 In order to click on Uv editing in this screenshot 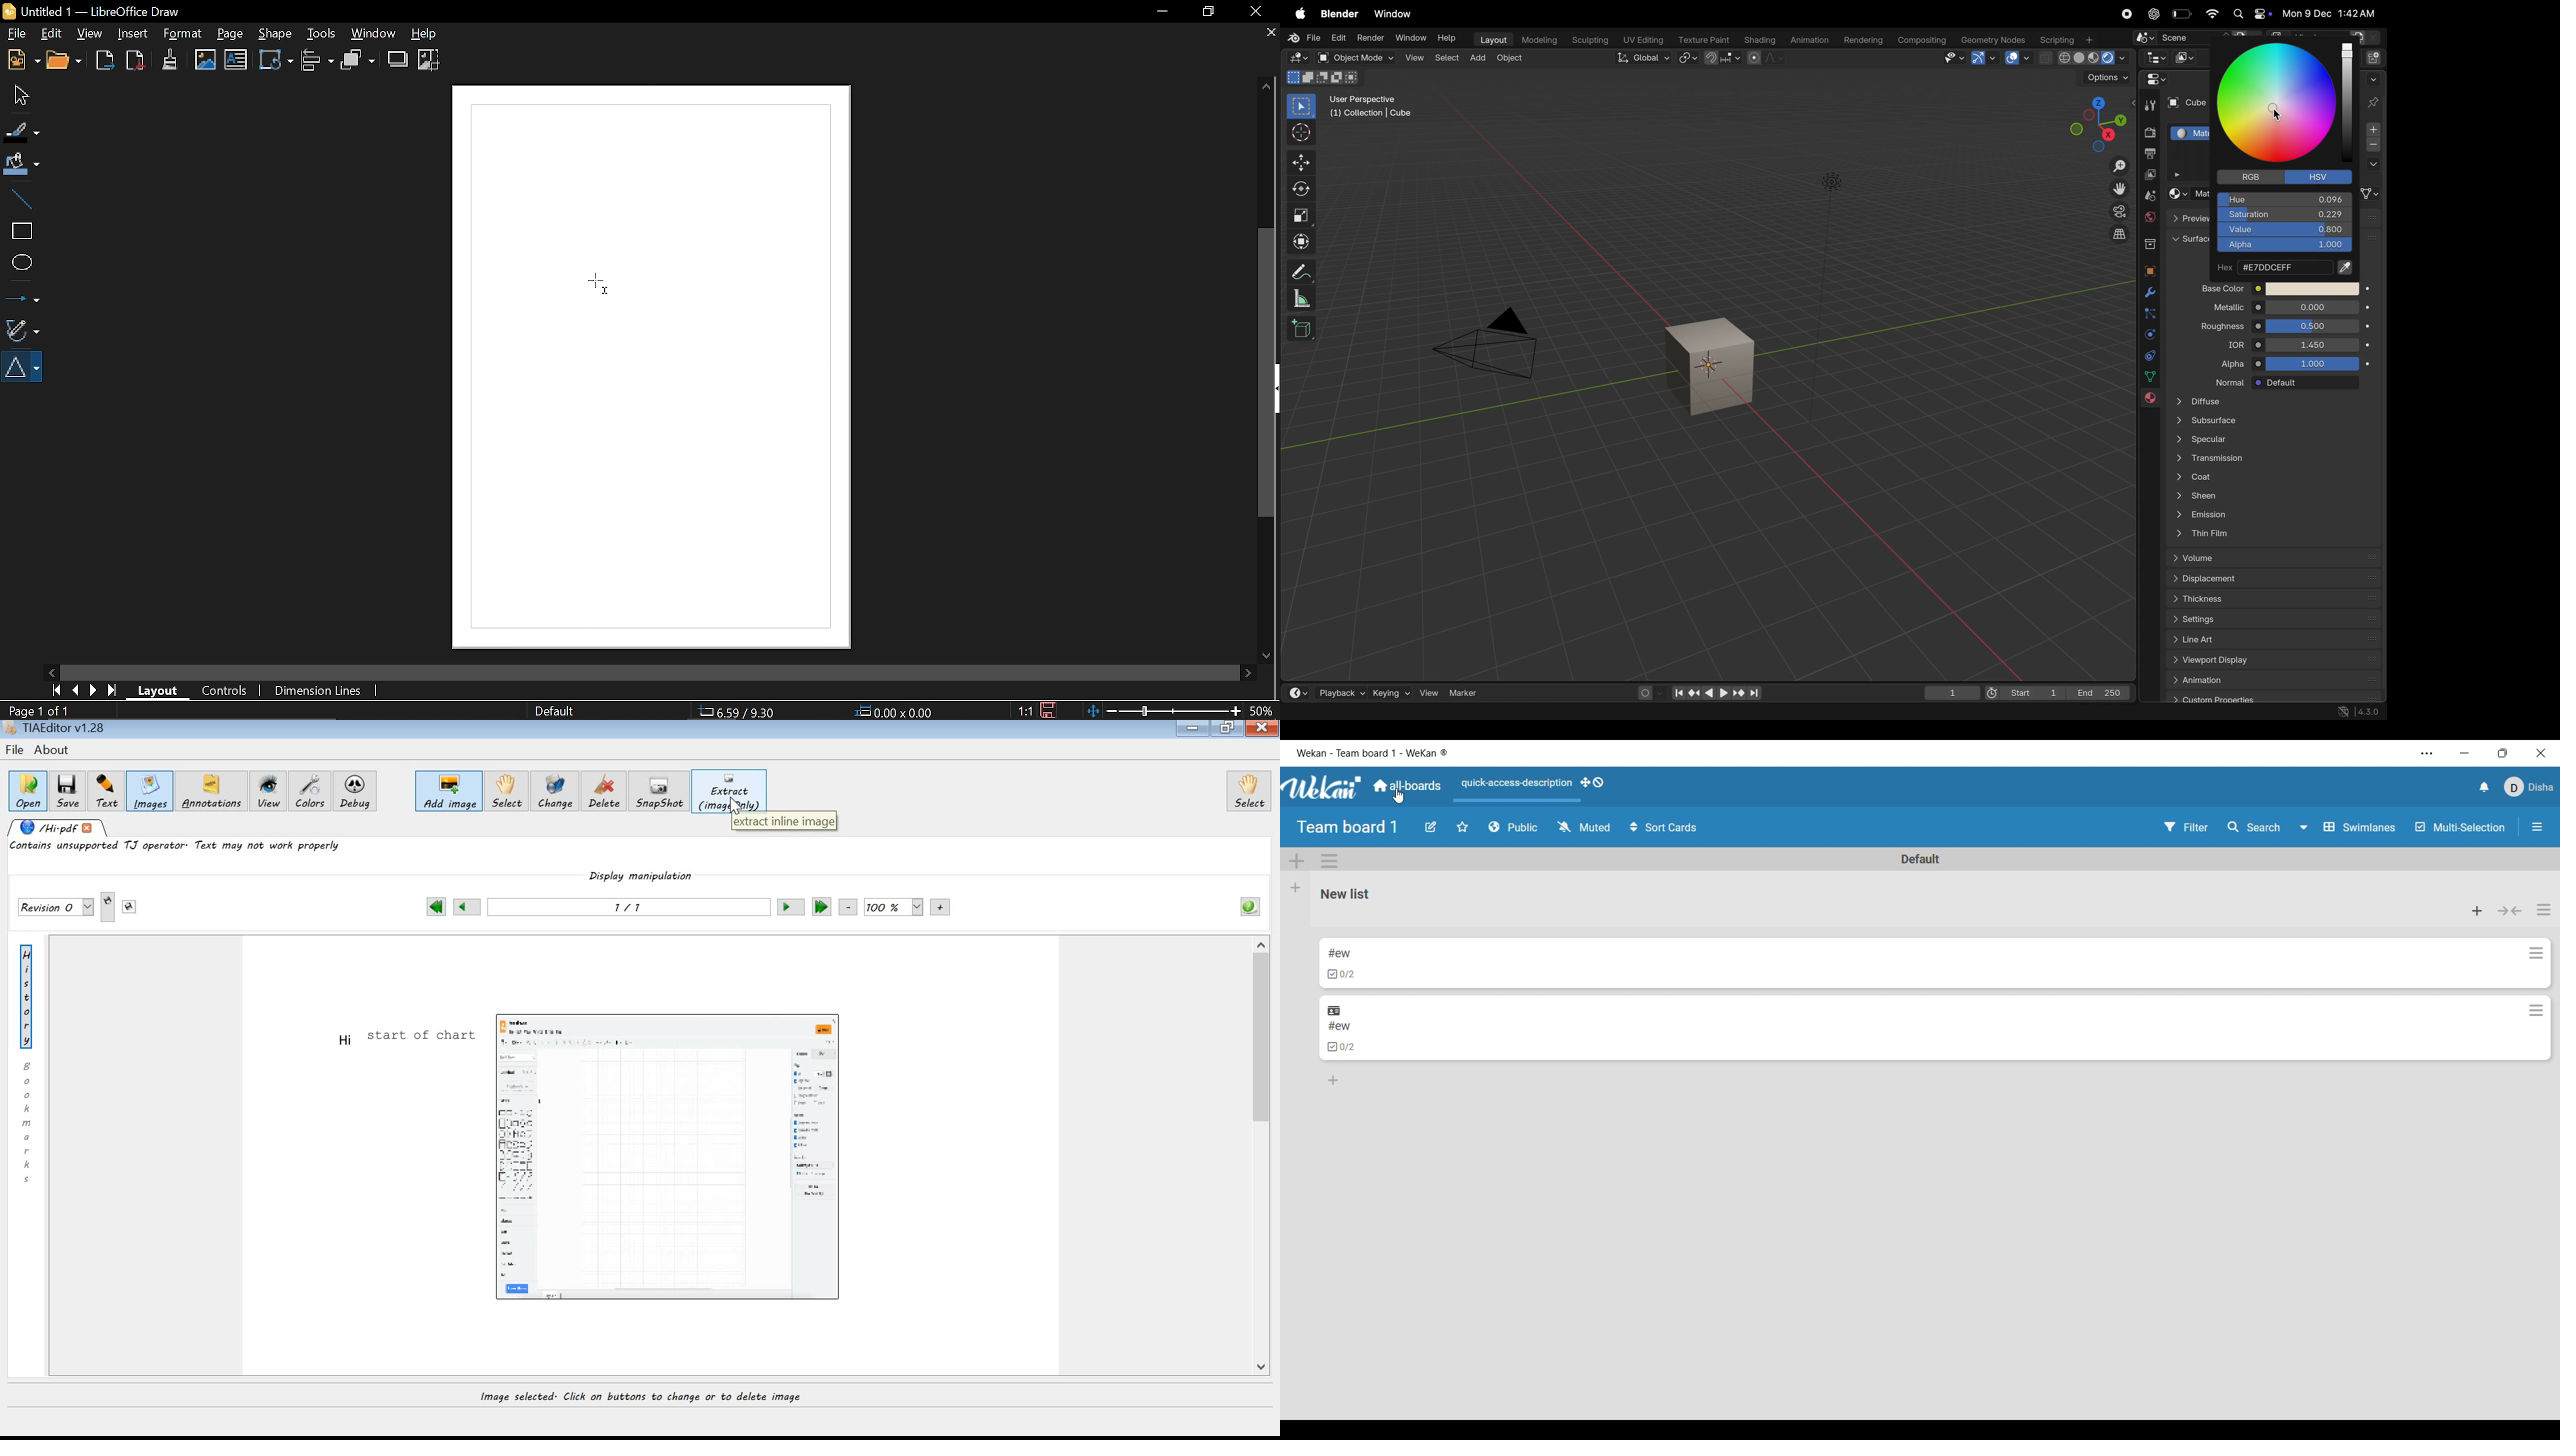, I will do `click(1642, 39)`.